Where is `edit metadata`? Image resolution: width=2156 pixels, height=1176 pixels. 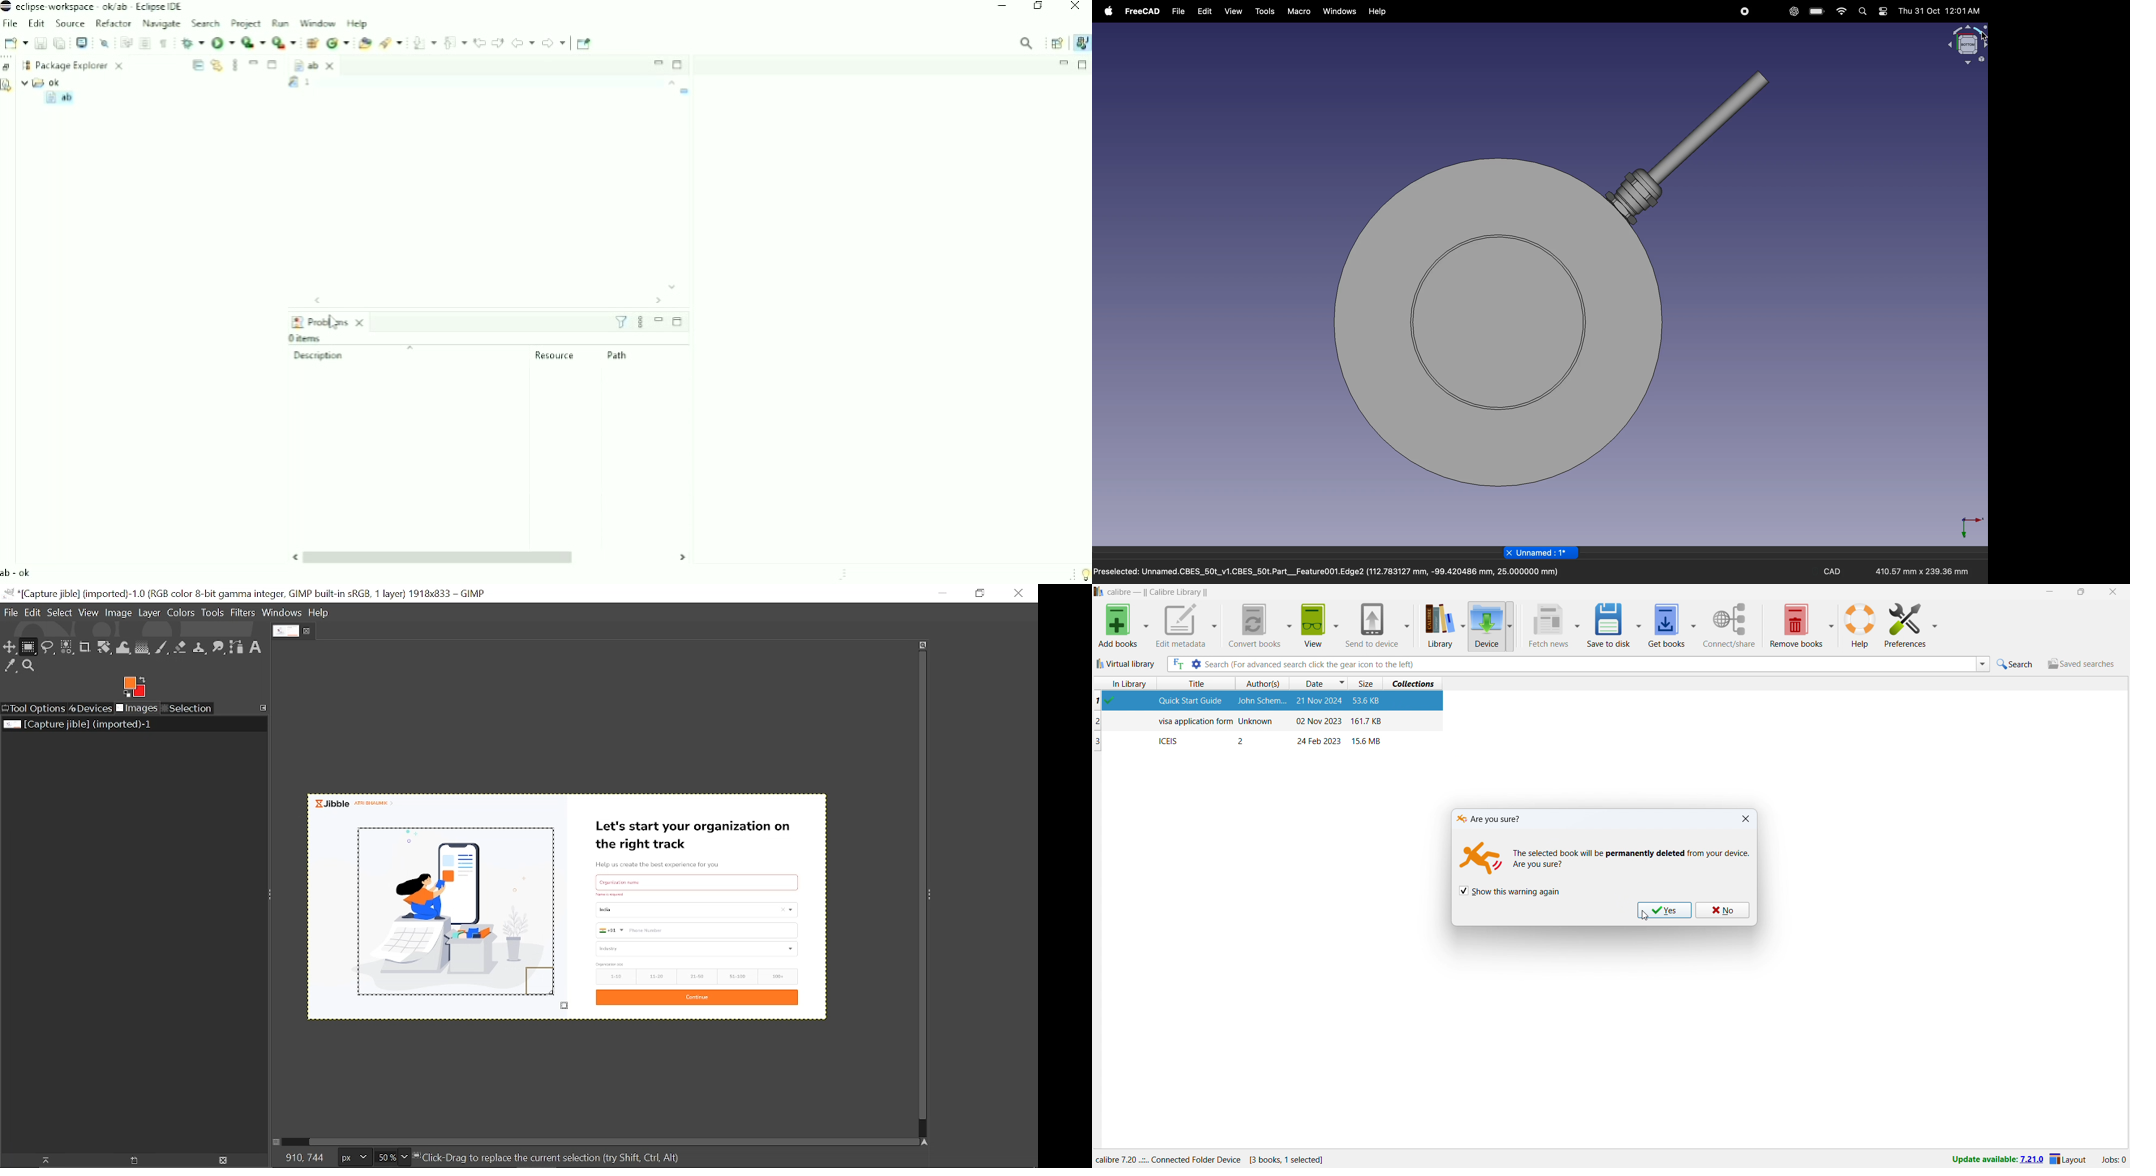
edit metadata is located at coordinates (1181, 626).